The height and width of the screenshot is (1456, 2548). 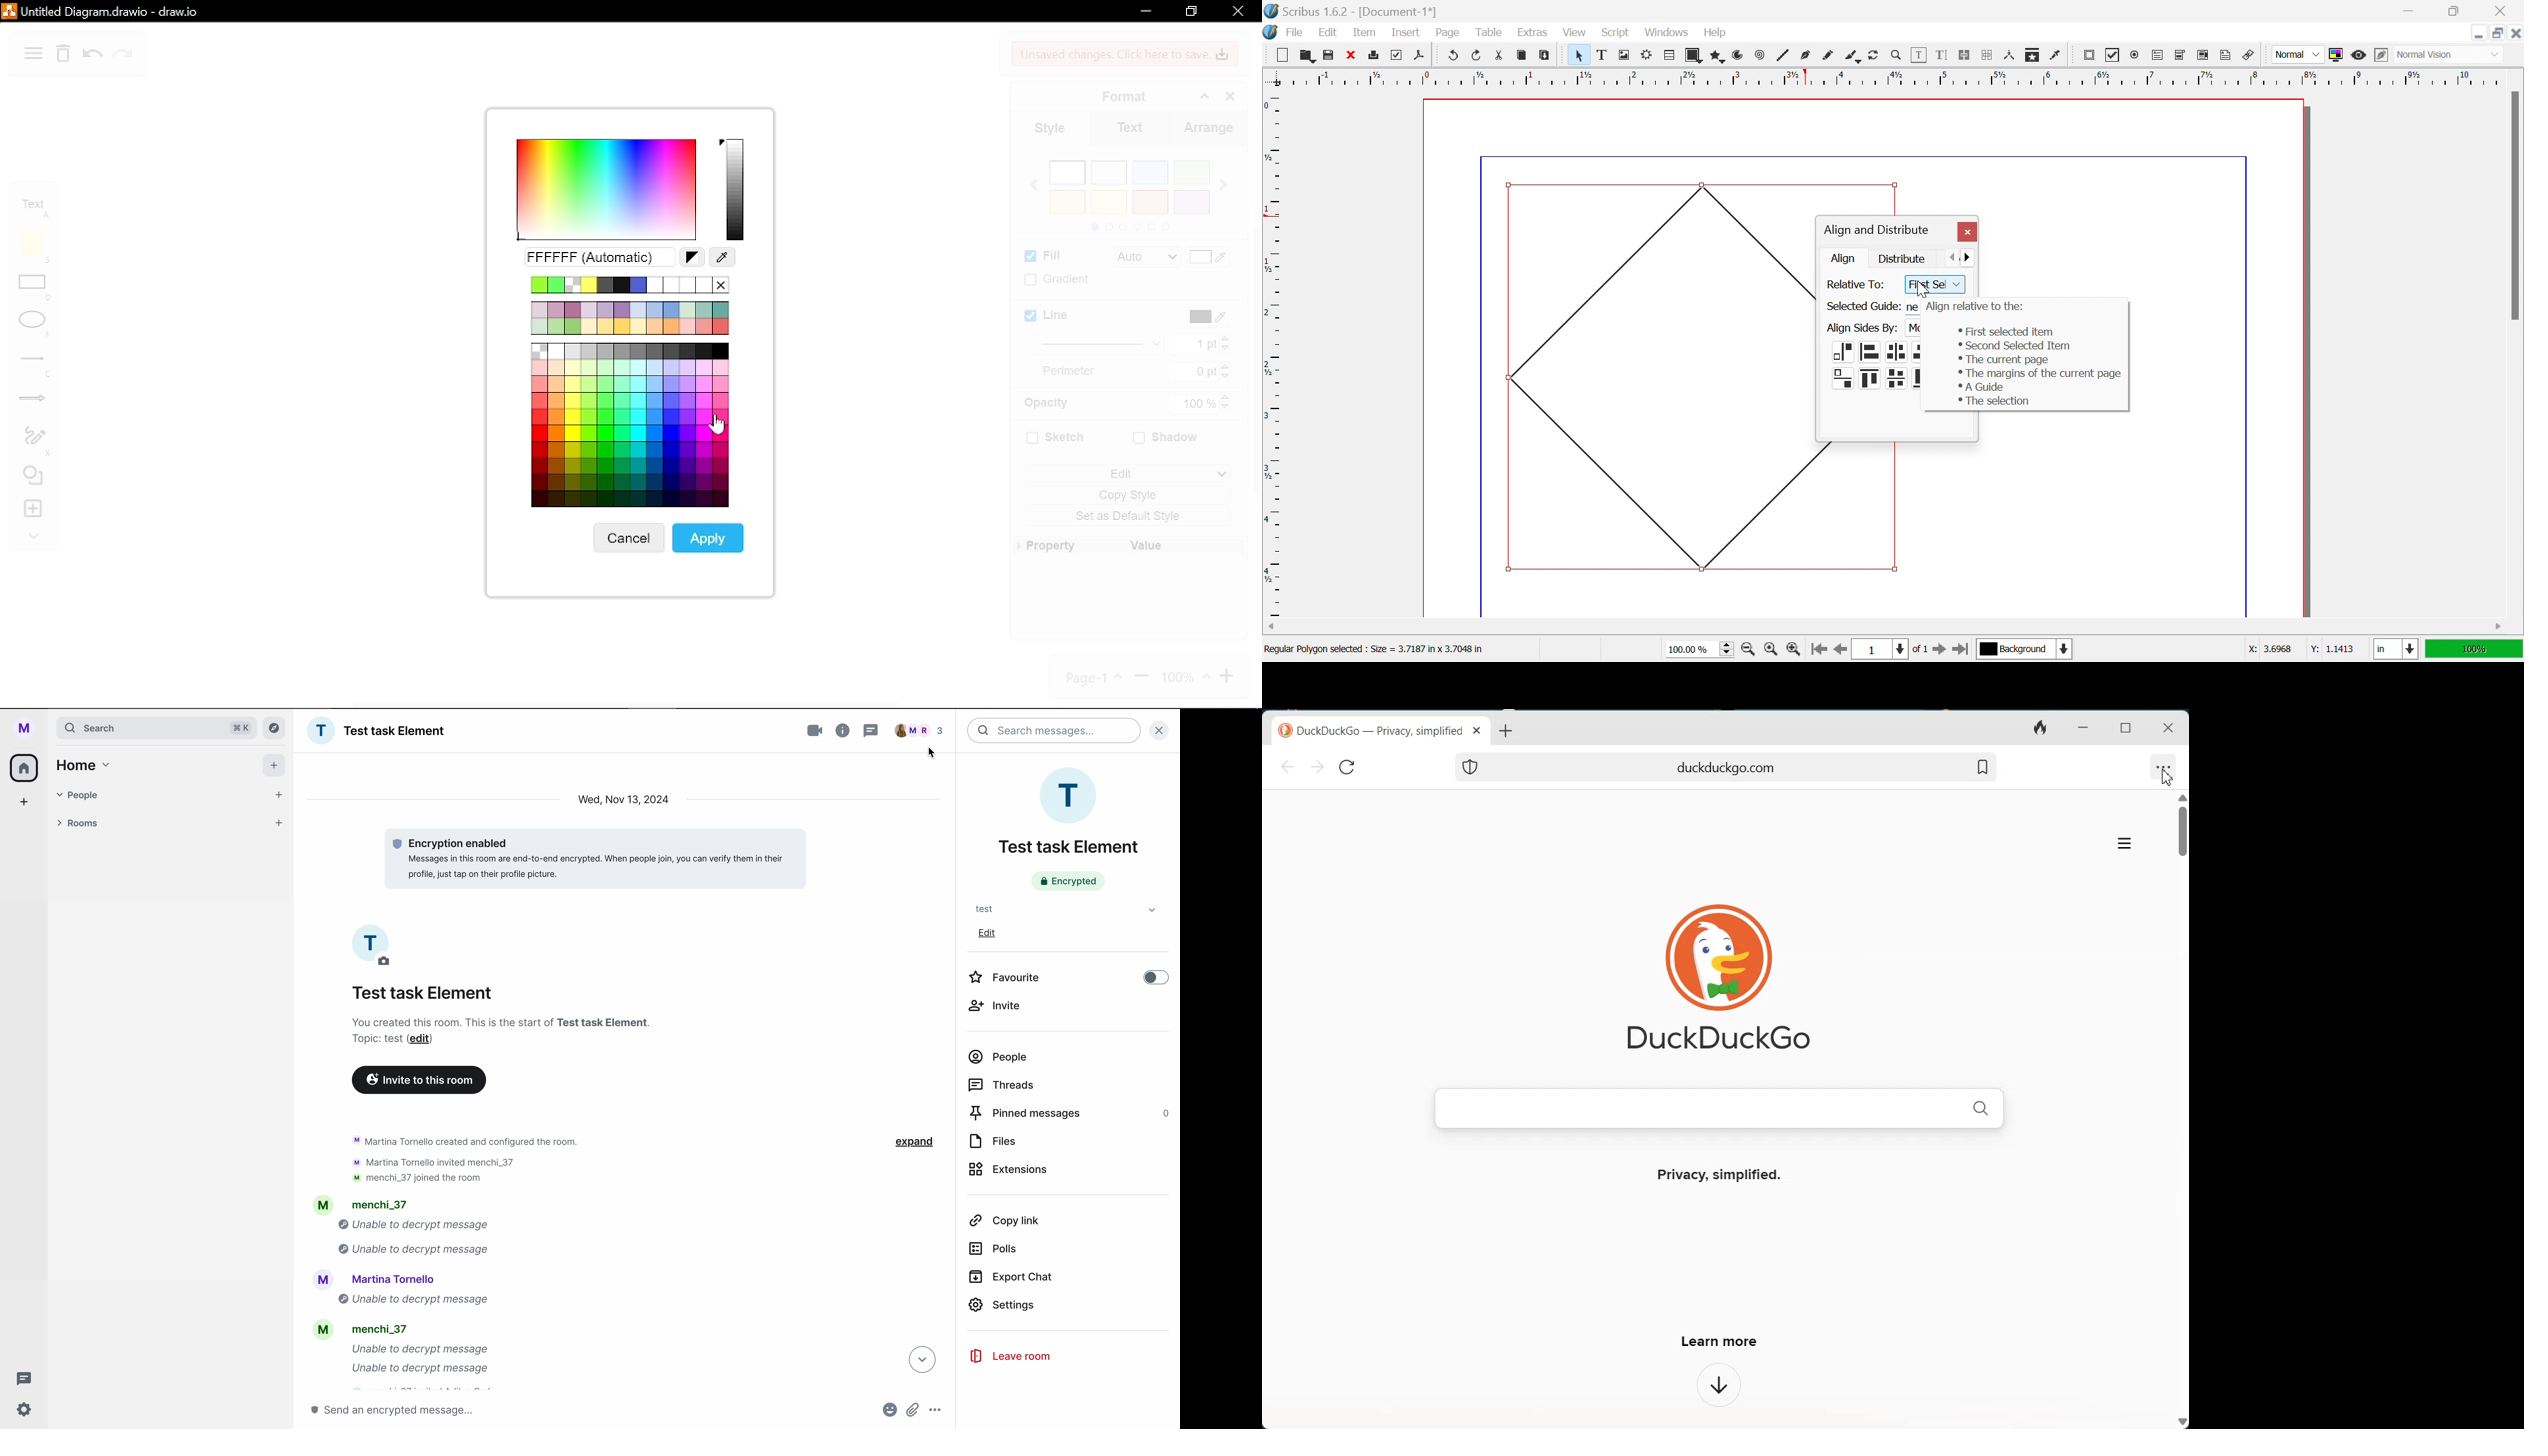 I want to click on minimize, so click(x=1145, y=11).